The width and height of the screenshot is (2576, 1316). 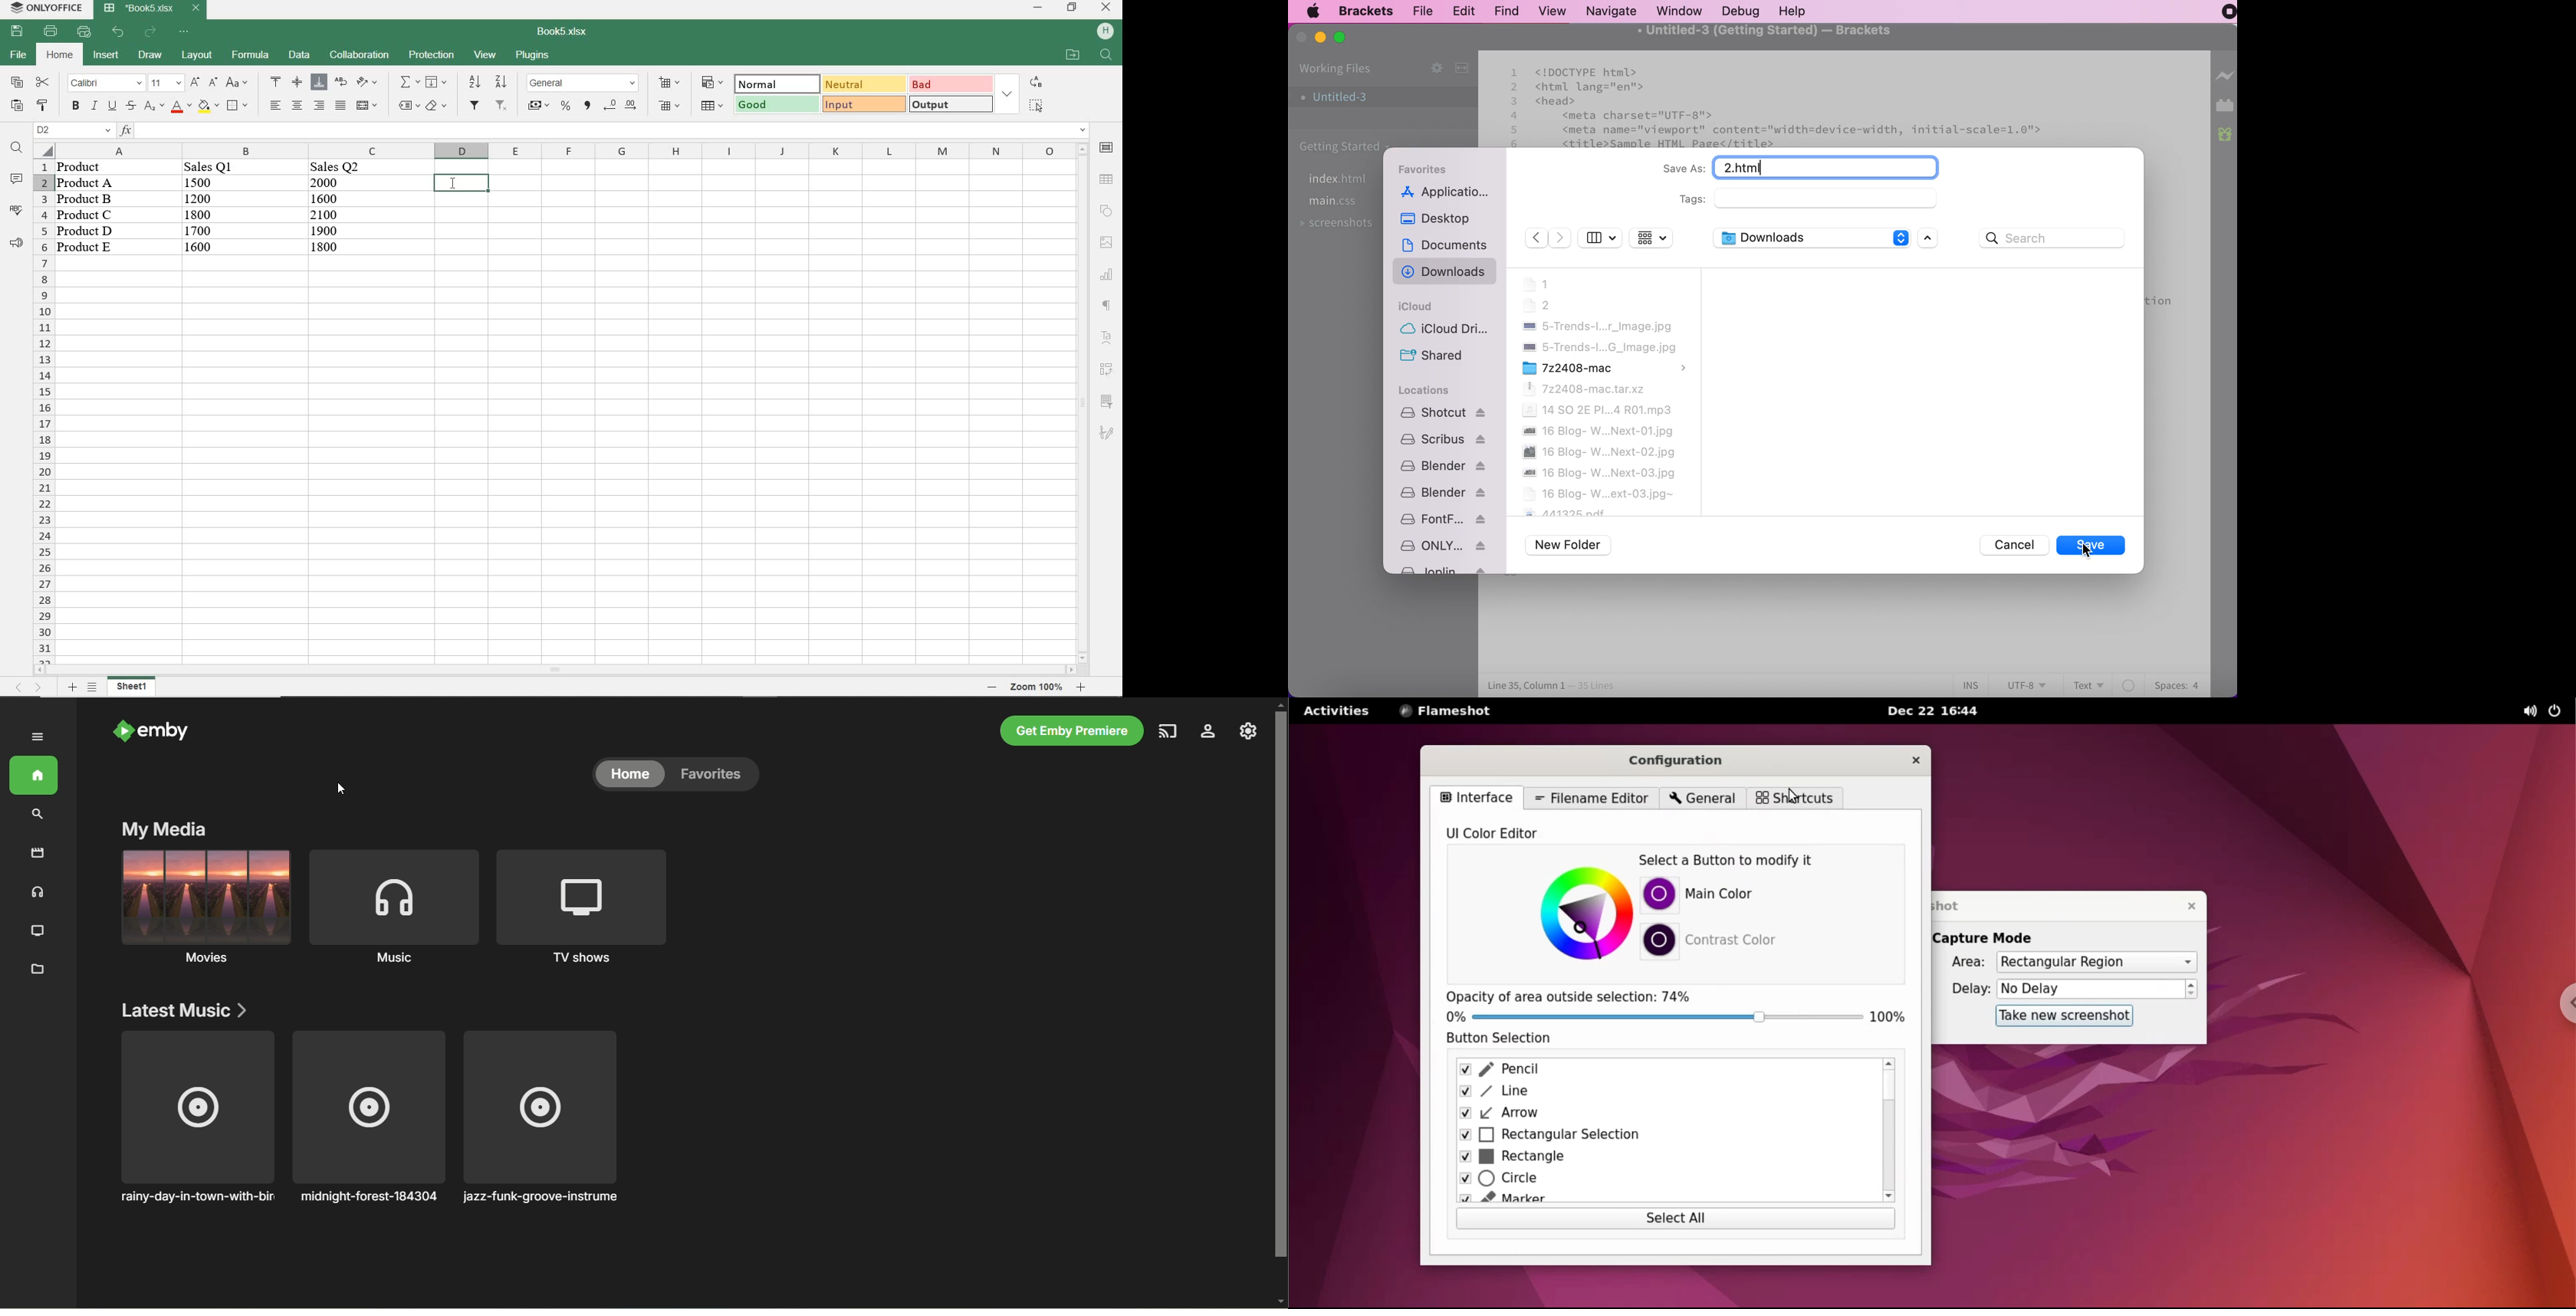 I want to click on document name, so click(x=563, y=32).